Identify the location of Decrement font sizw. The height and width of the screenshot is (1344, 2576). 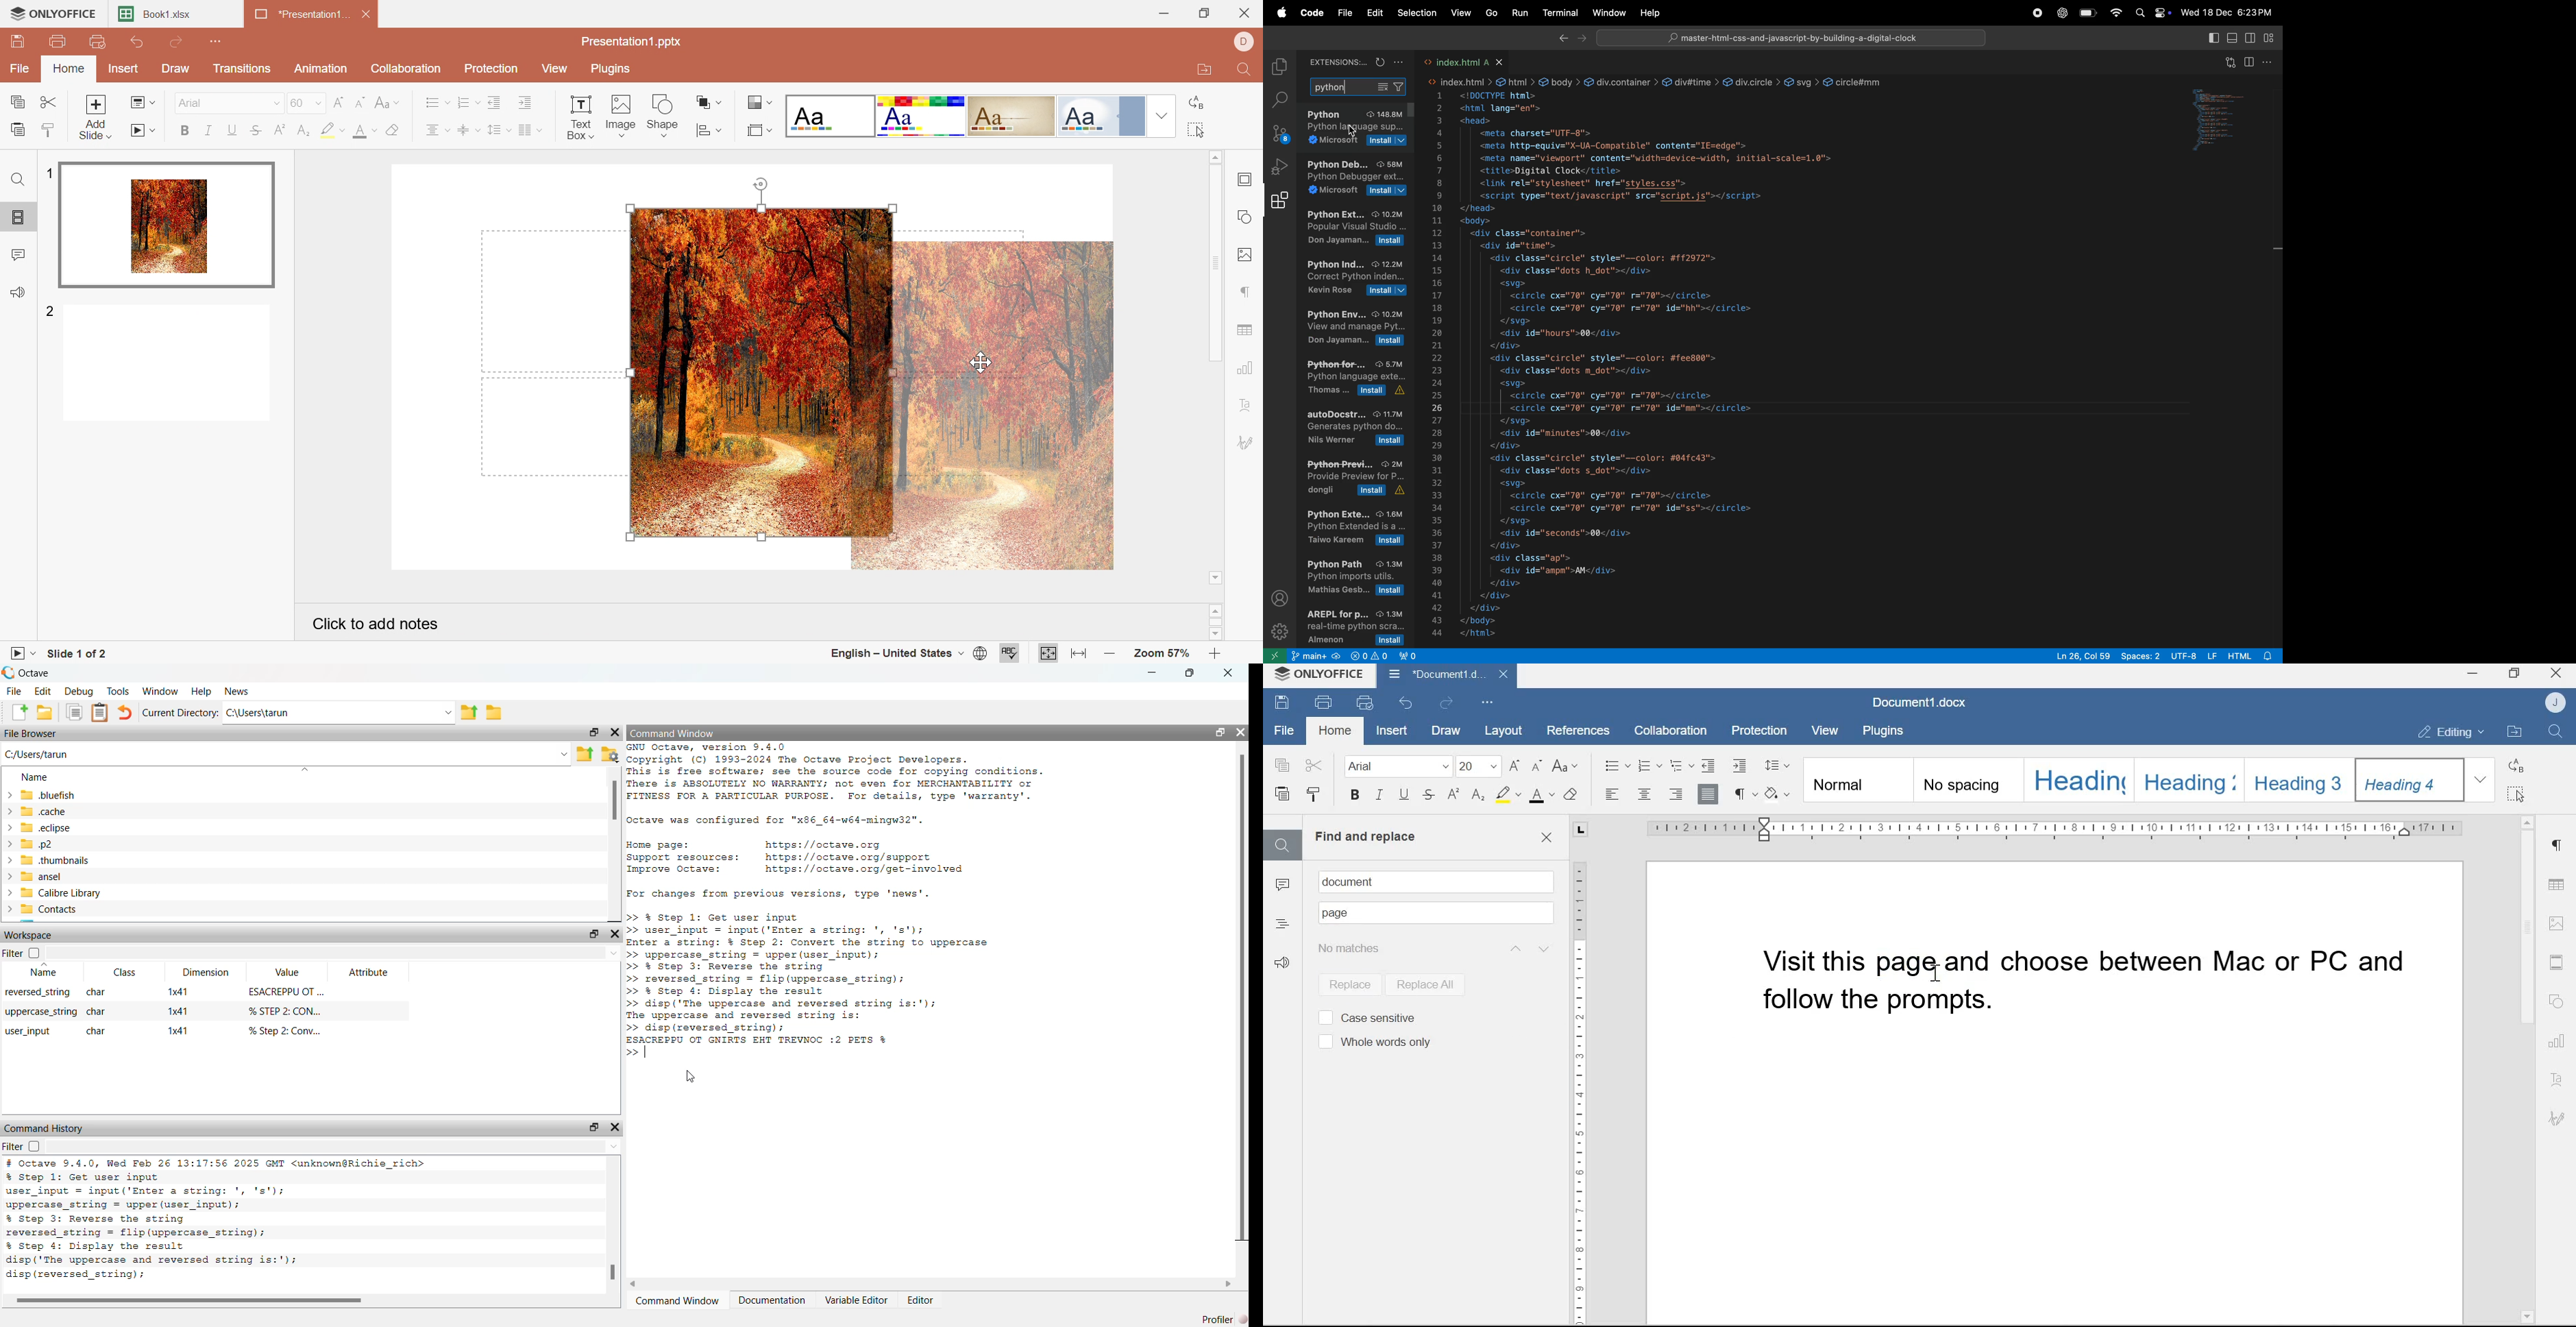
(1538, 766).